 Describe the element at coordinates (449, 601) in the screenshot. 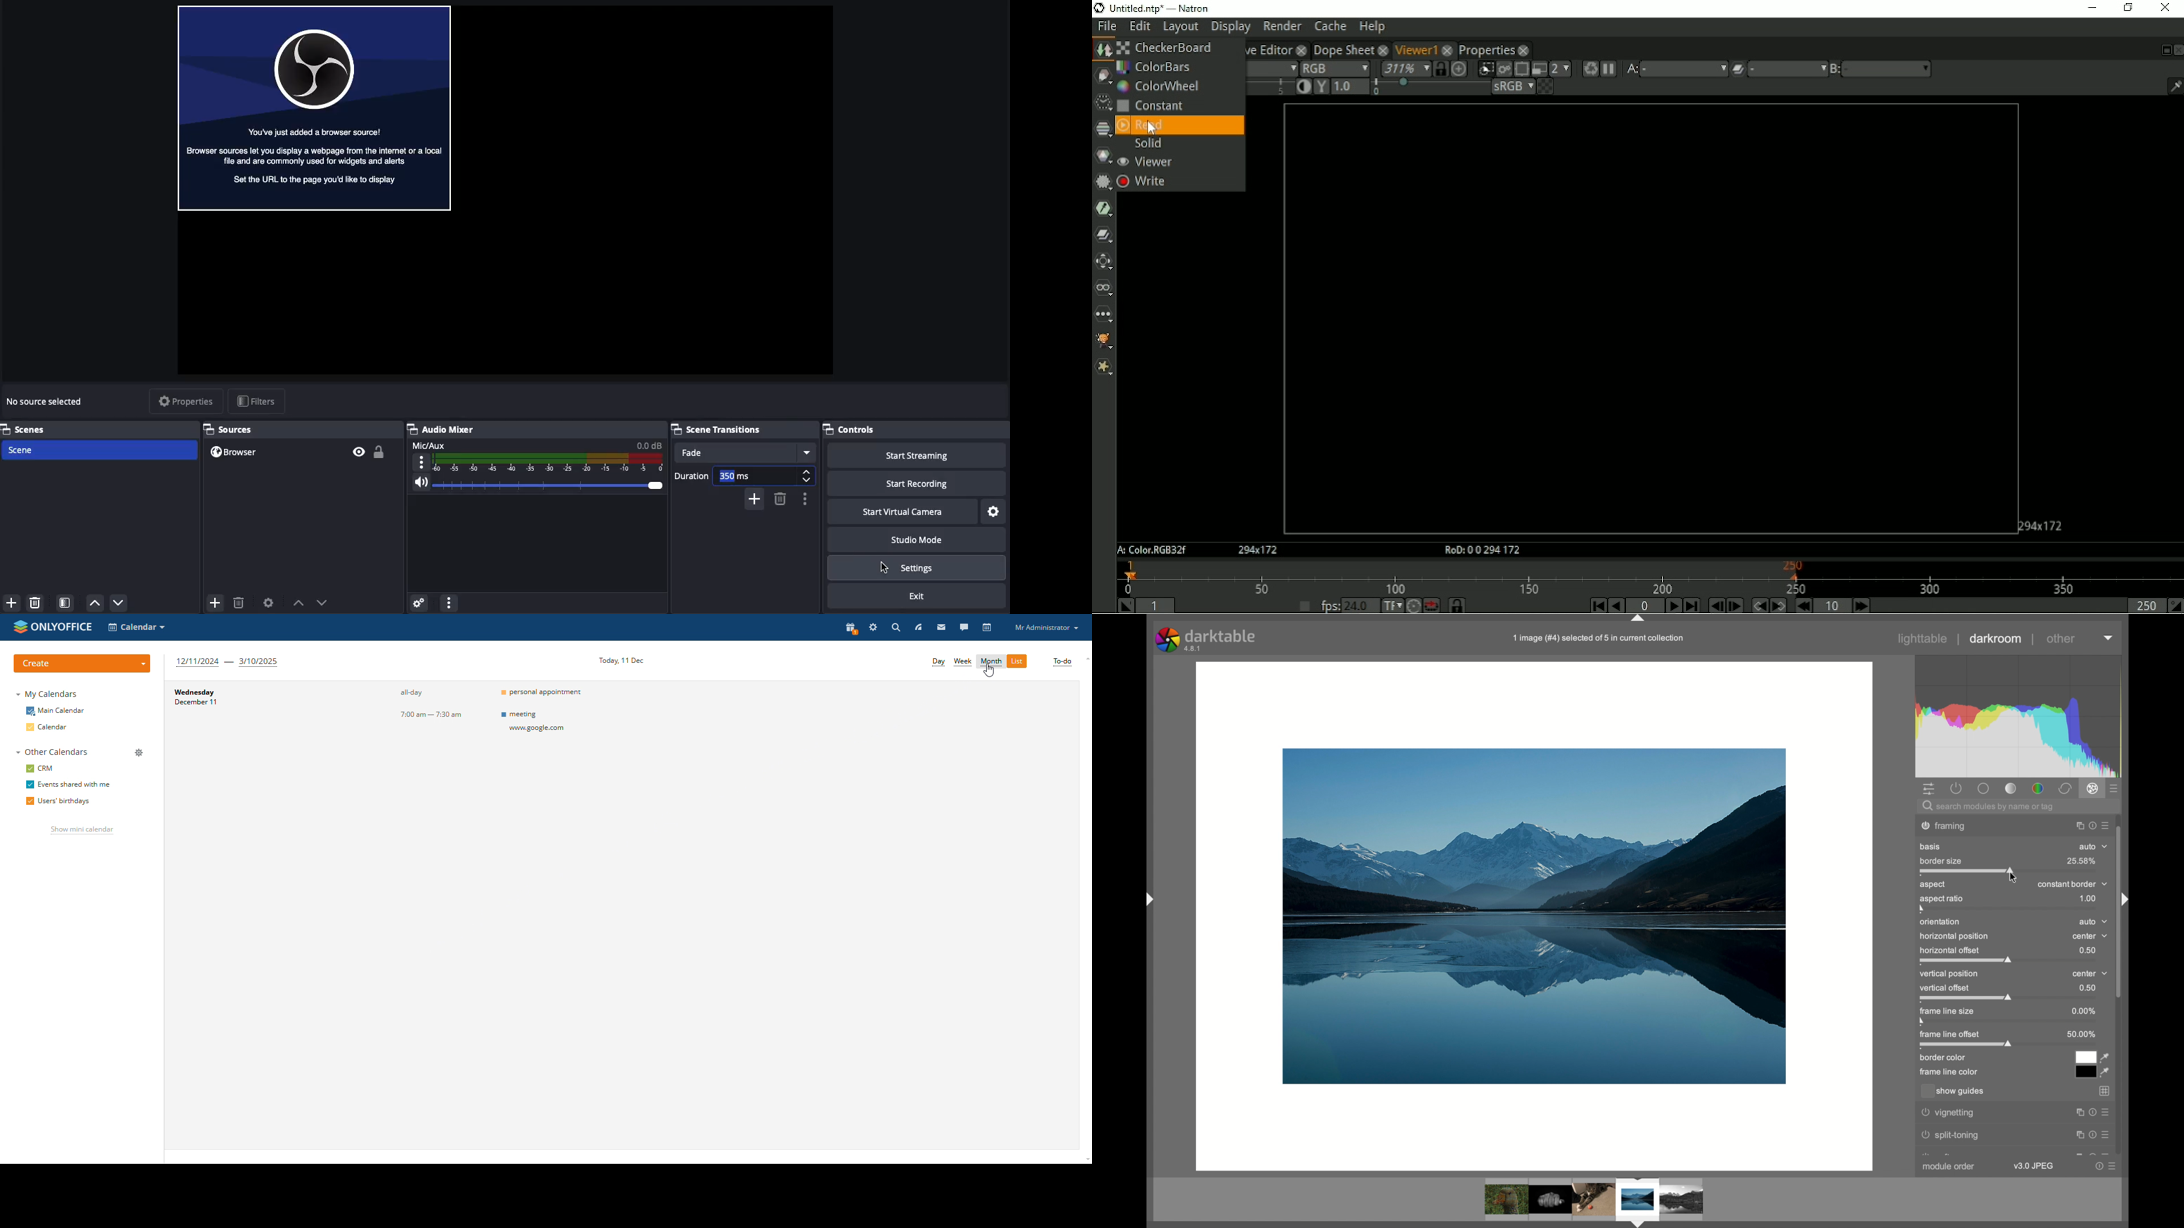

I see `Options` at that location.